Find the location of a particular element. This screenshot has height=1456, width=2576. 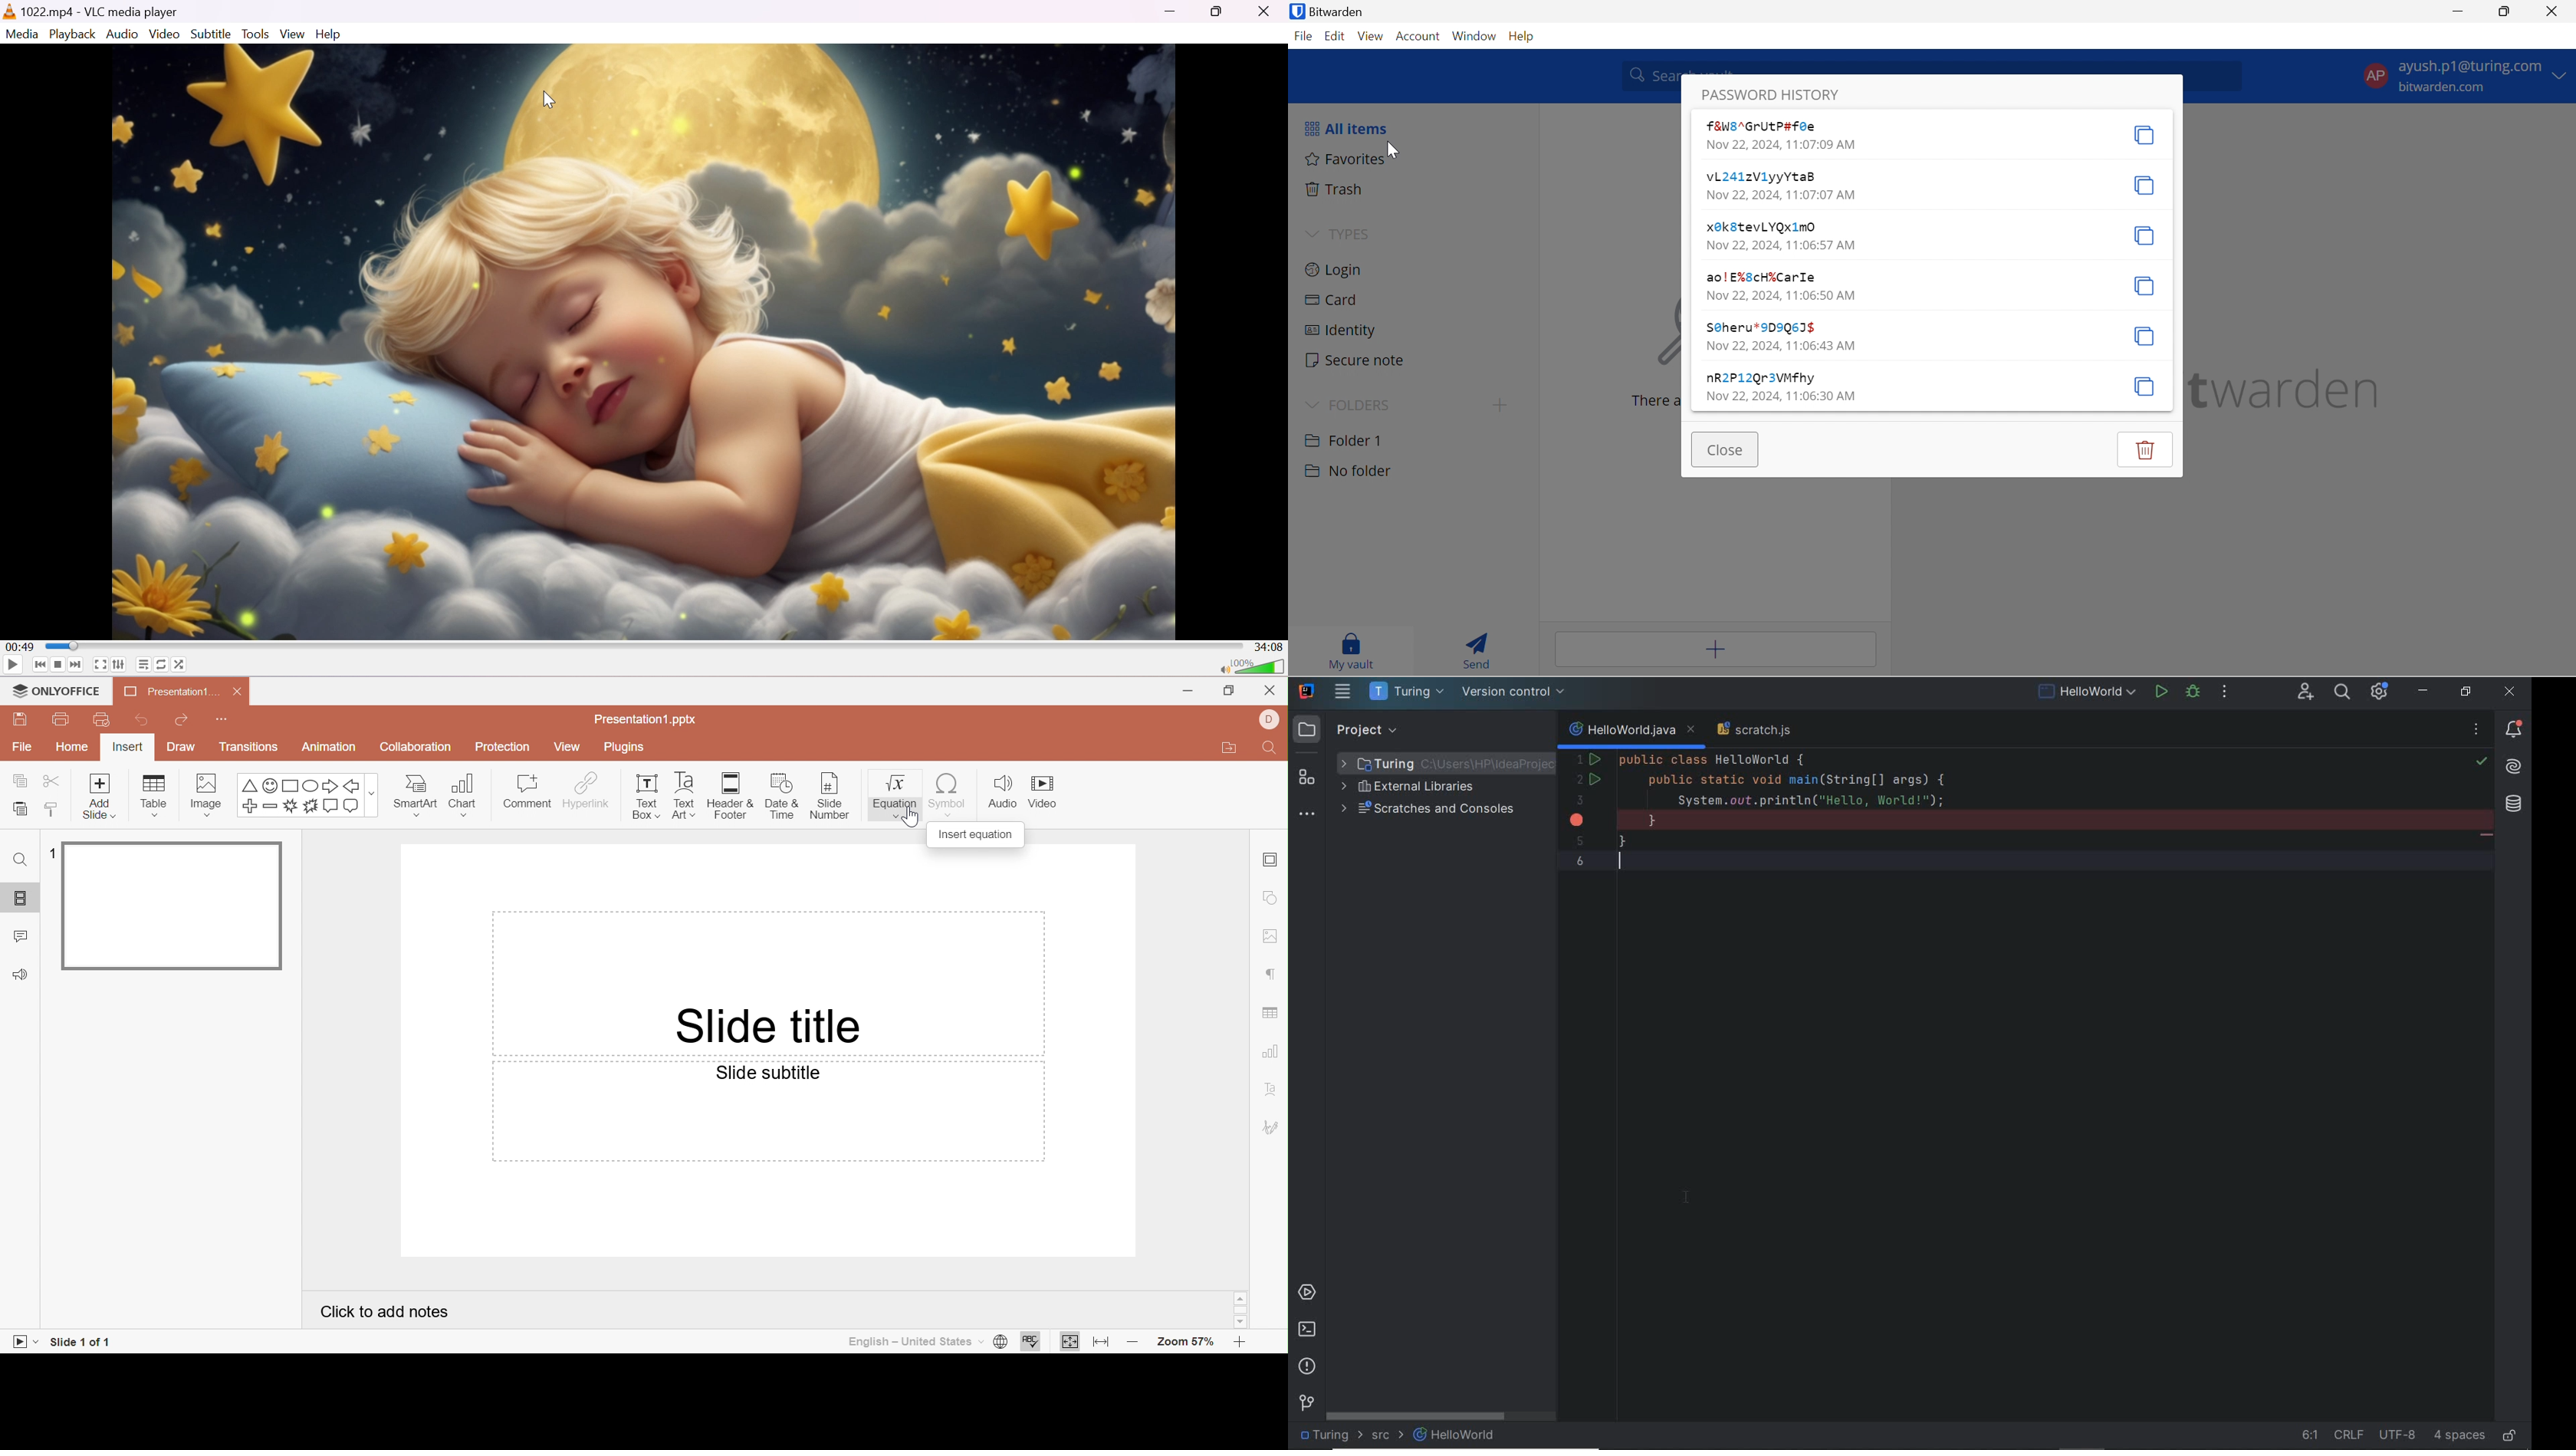

Print is located at coordinates (62, 721).